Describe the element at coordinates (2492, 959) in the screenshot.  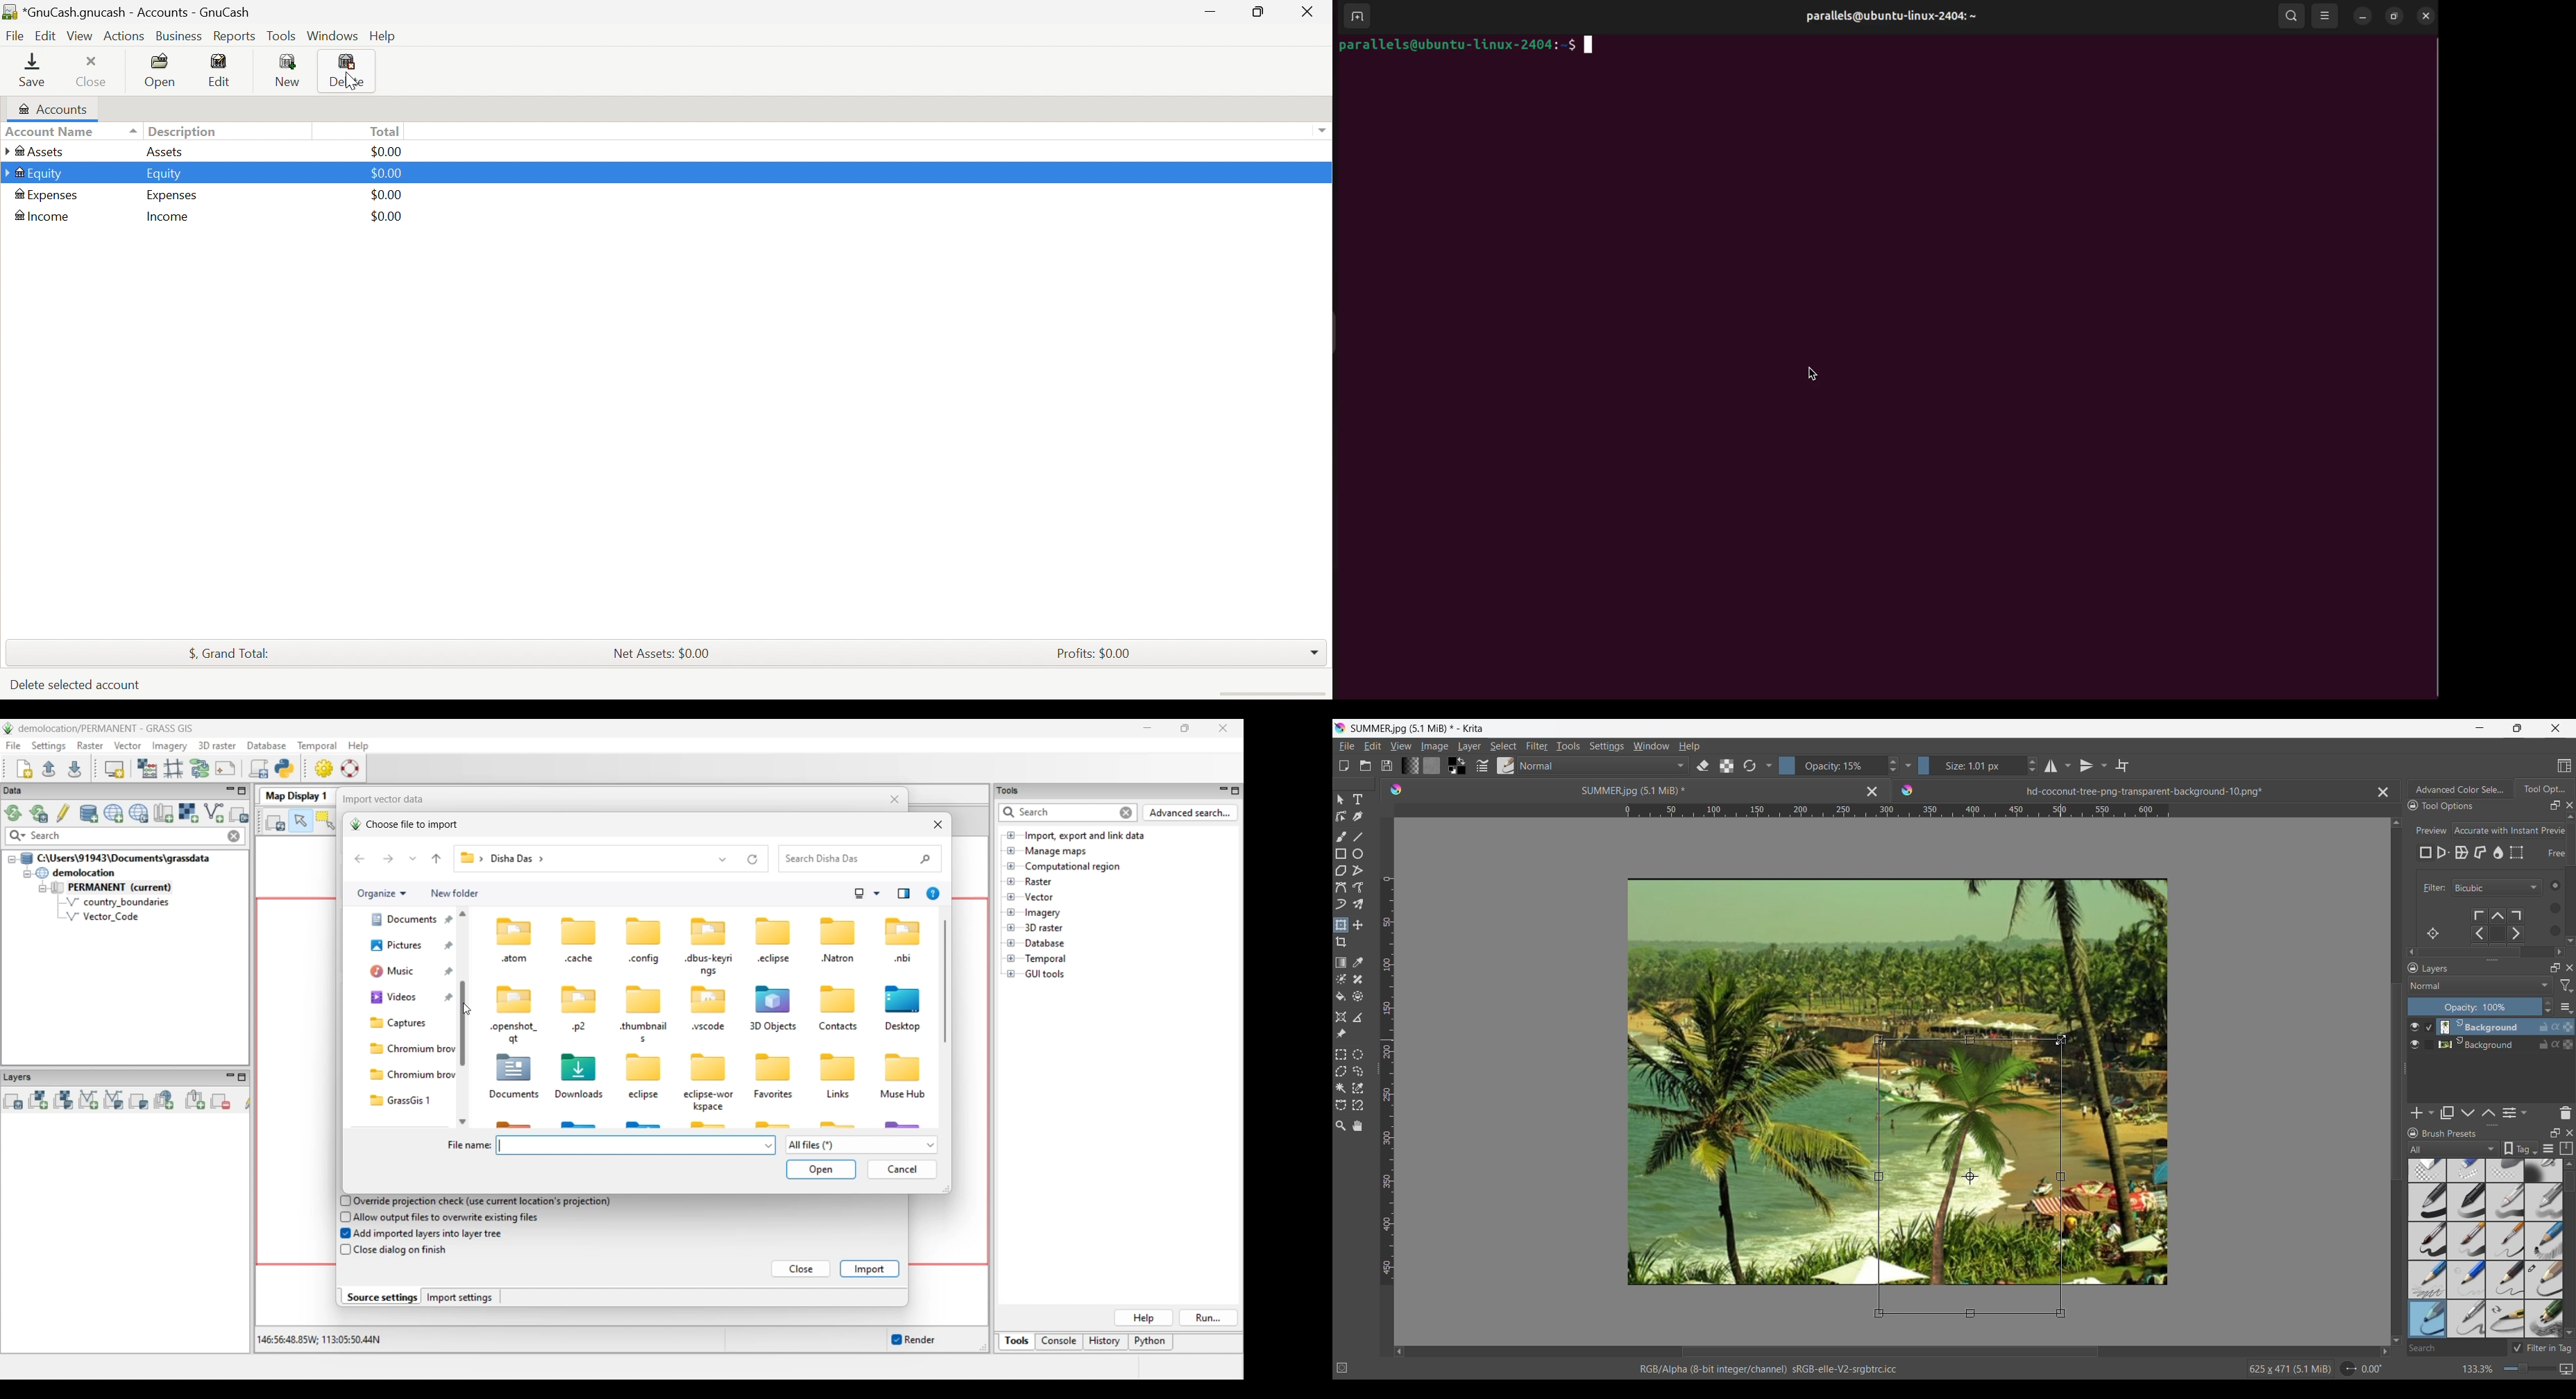
I see `Increase/Decrease width of panels attached to this line` at that location.